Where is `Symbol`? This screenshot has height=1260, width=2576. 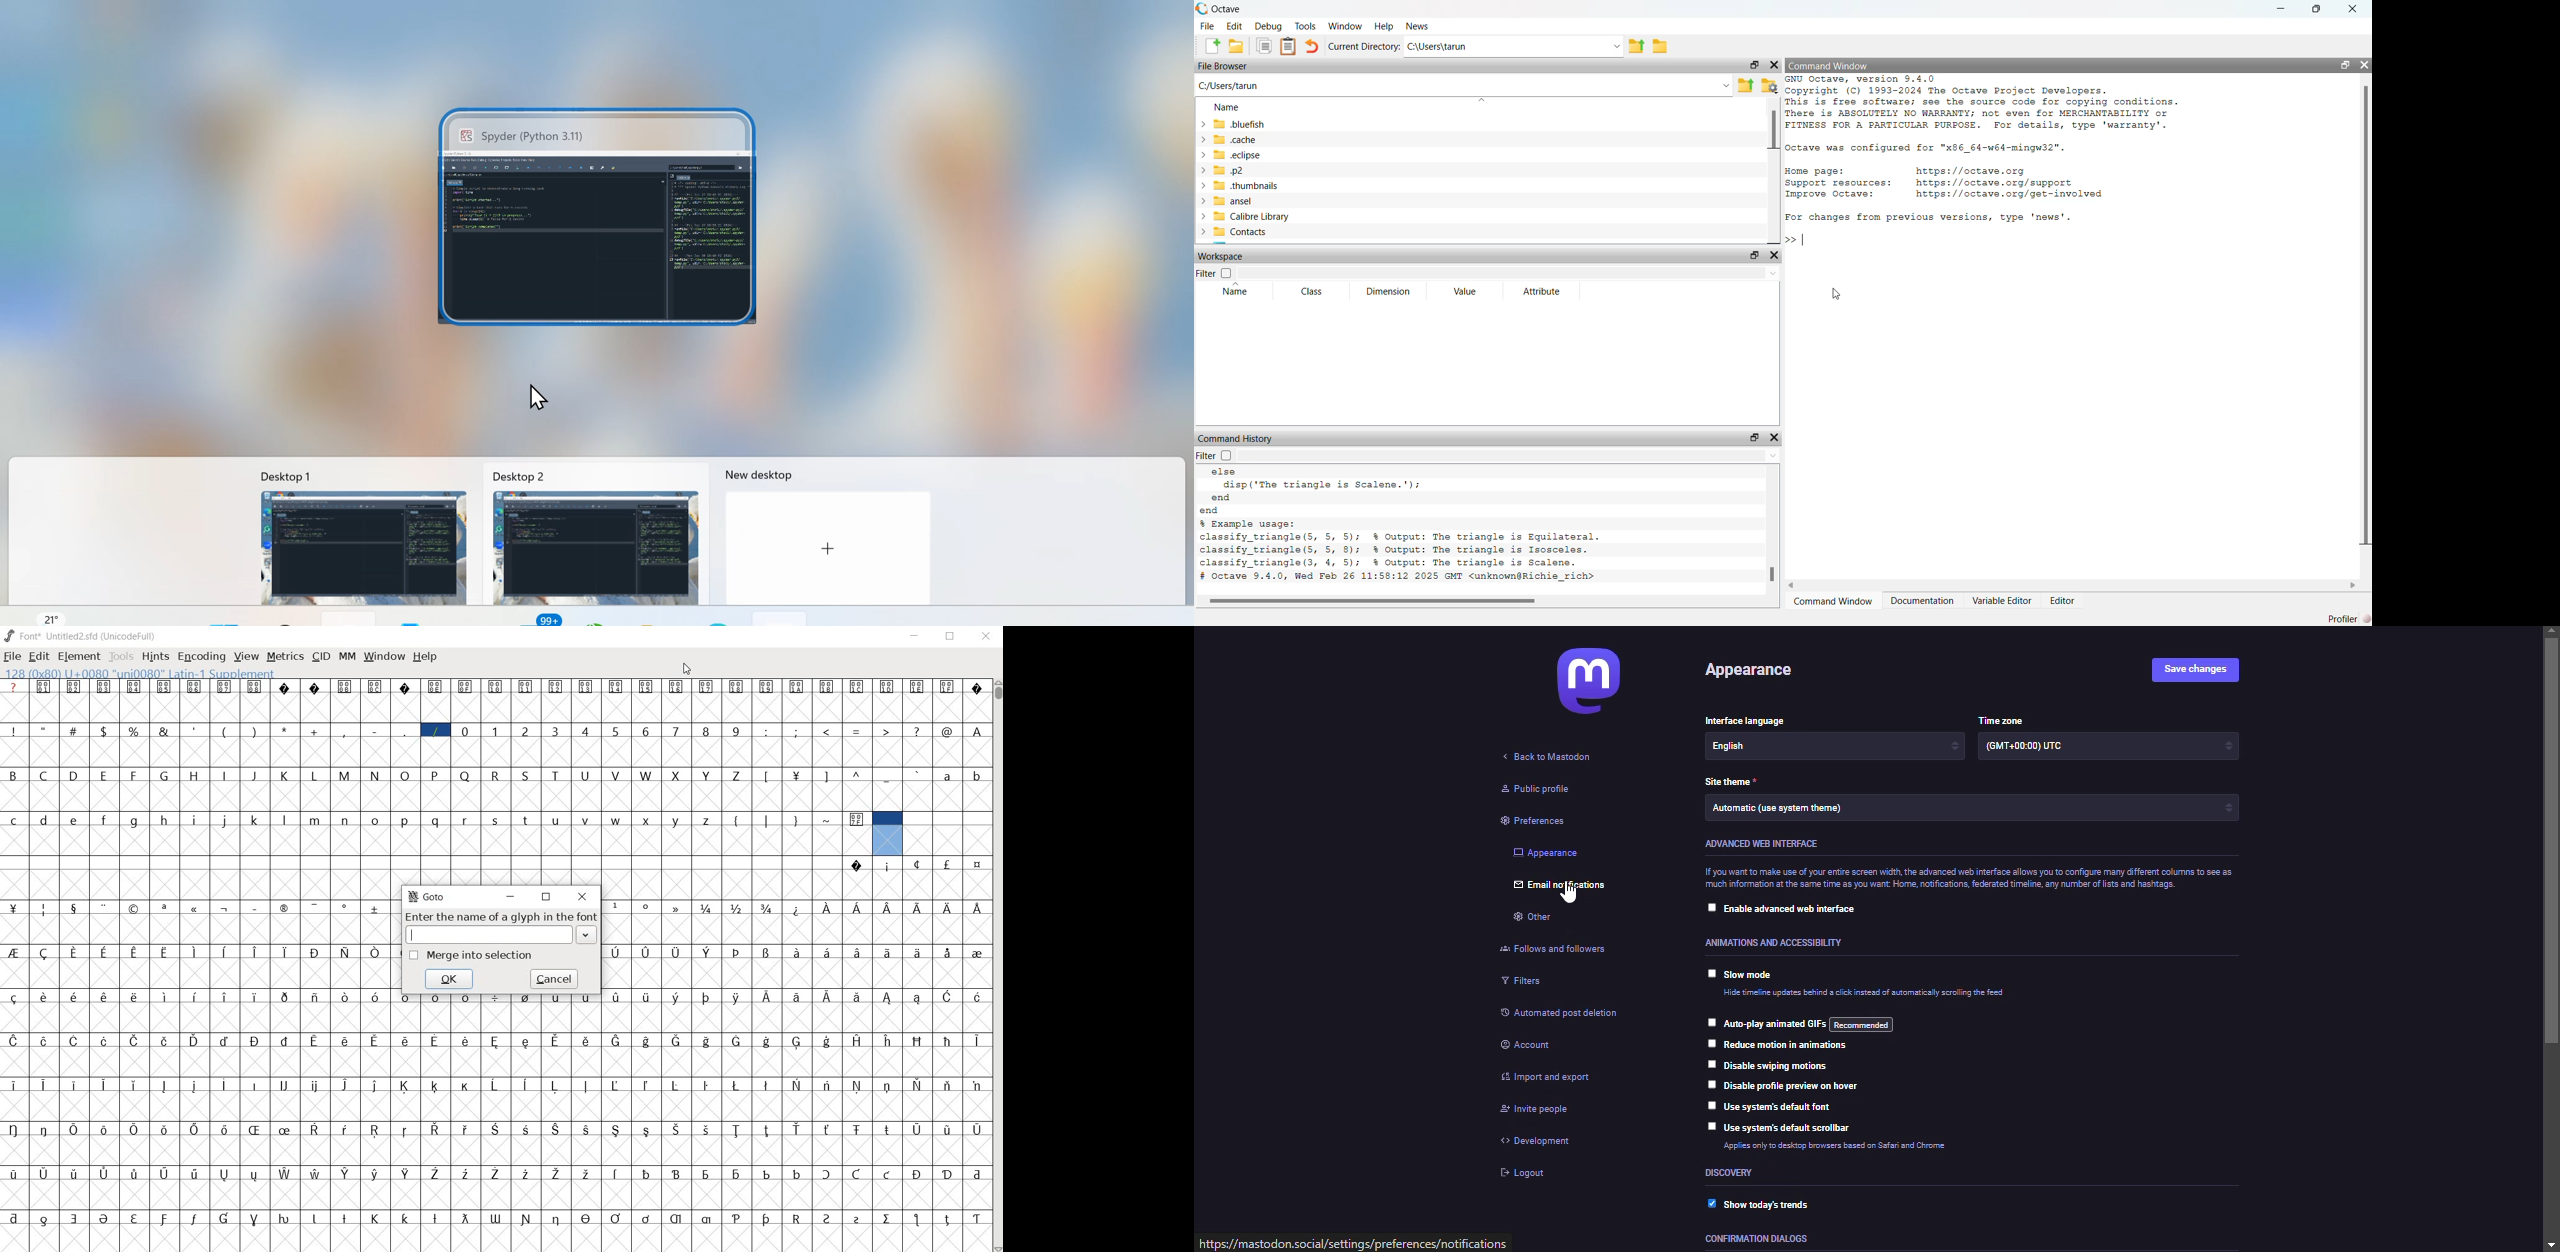
Symbol is located at coordinates (196, 1173).